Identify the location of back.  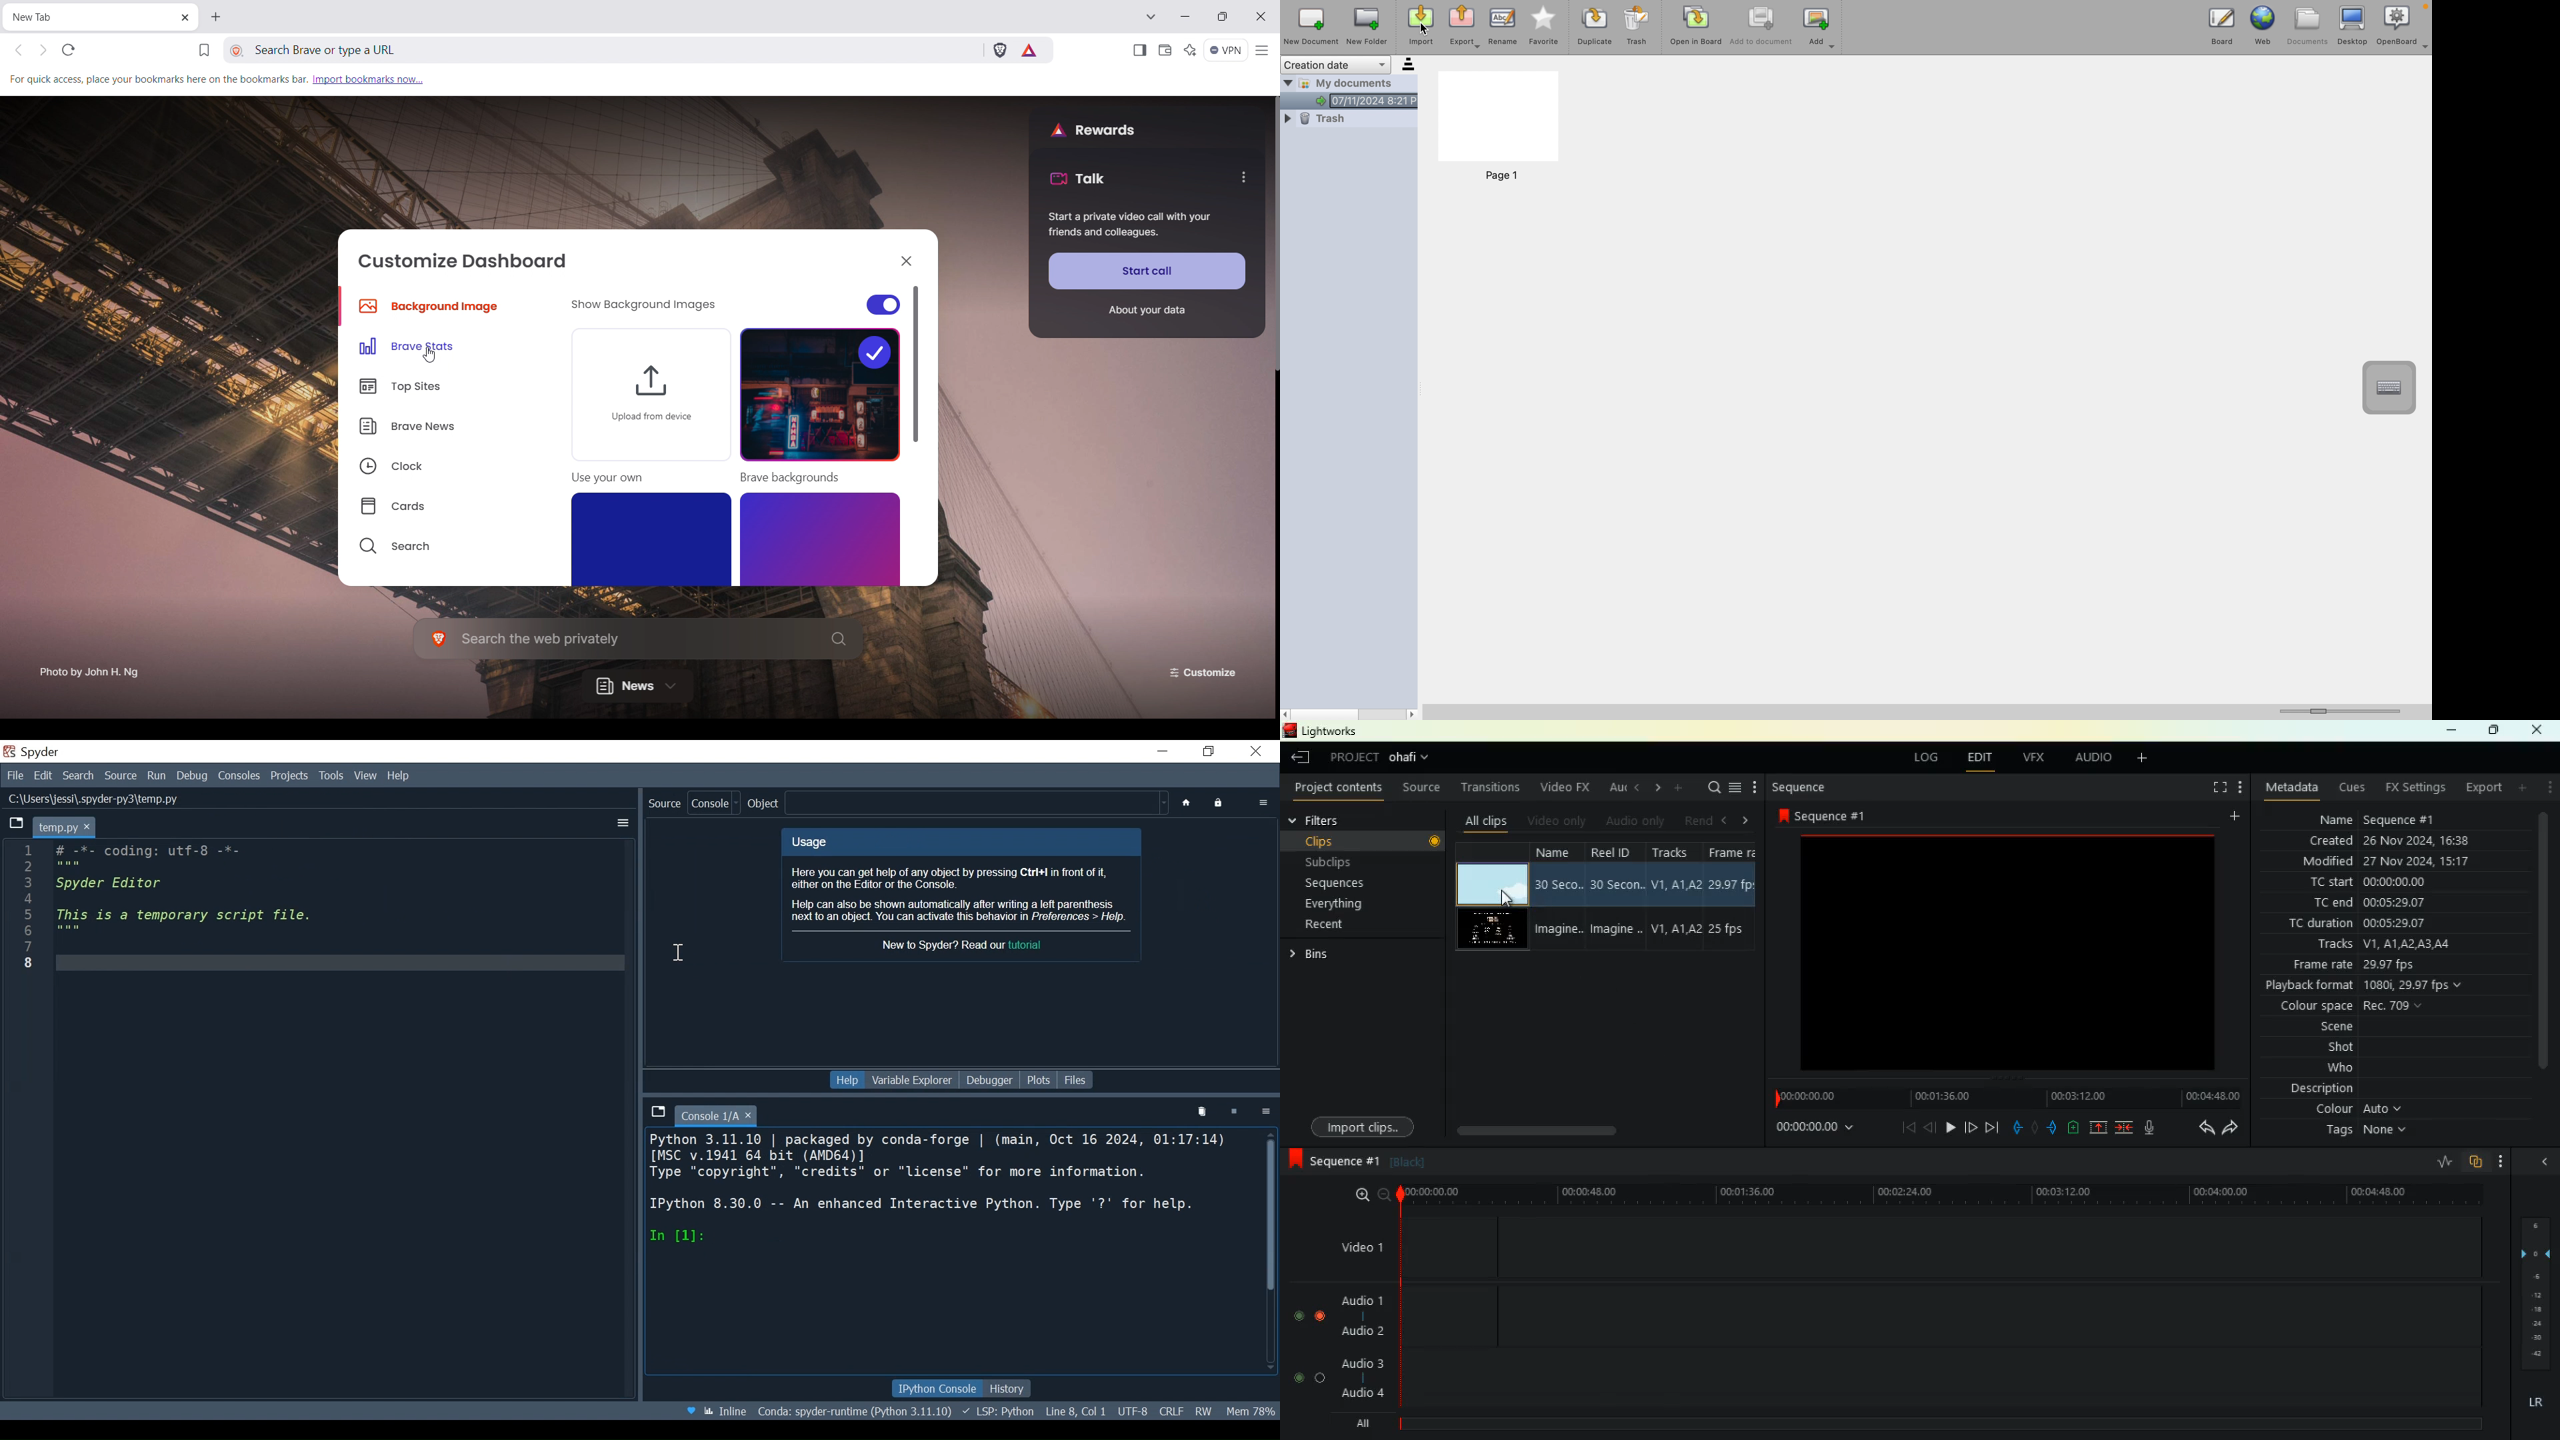
(1298, 758).